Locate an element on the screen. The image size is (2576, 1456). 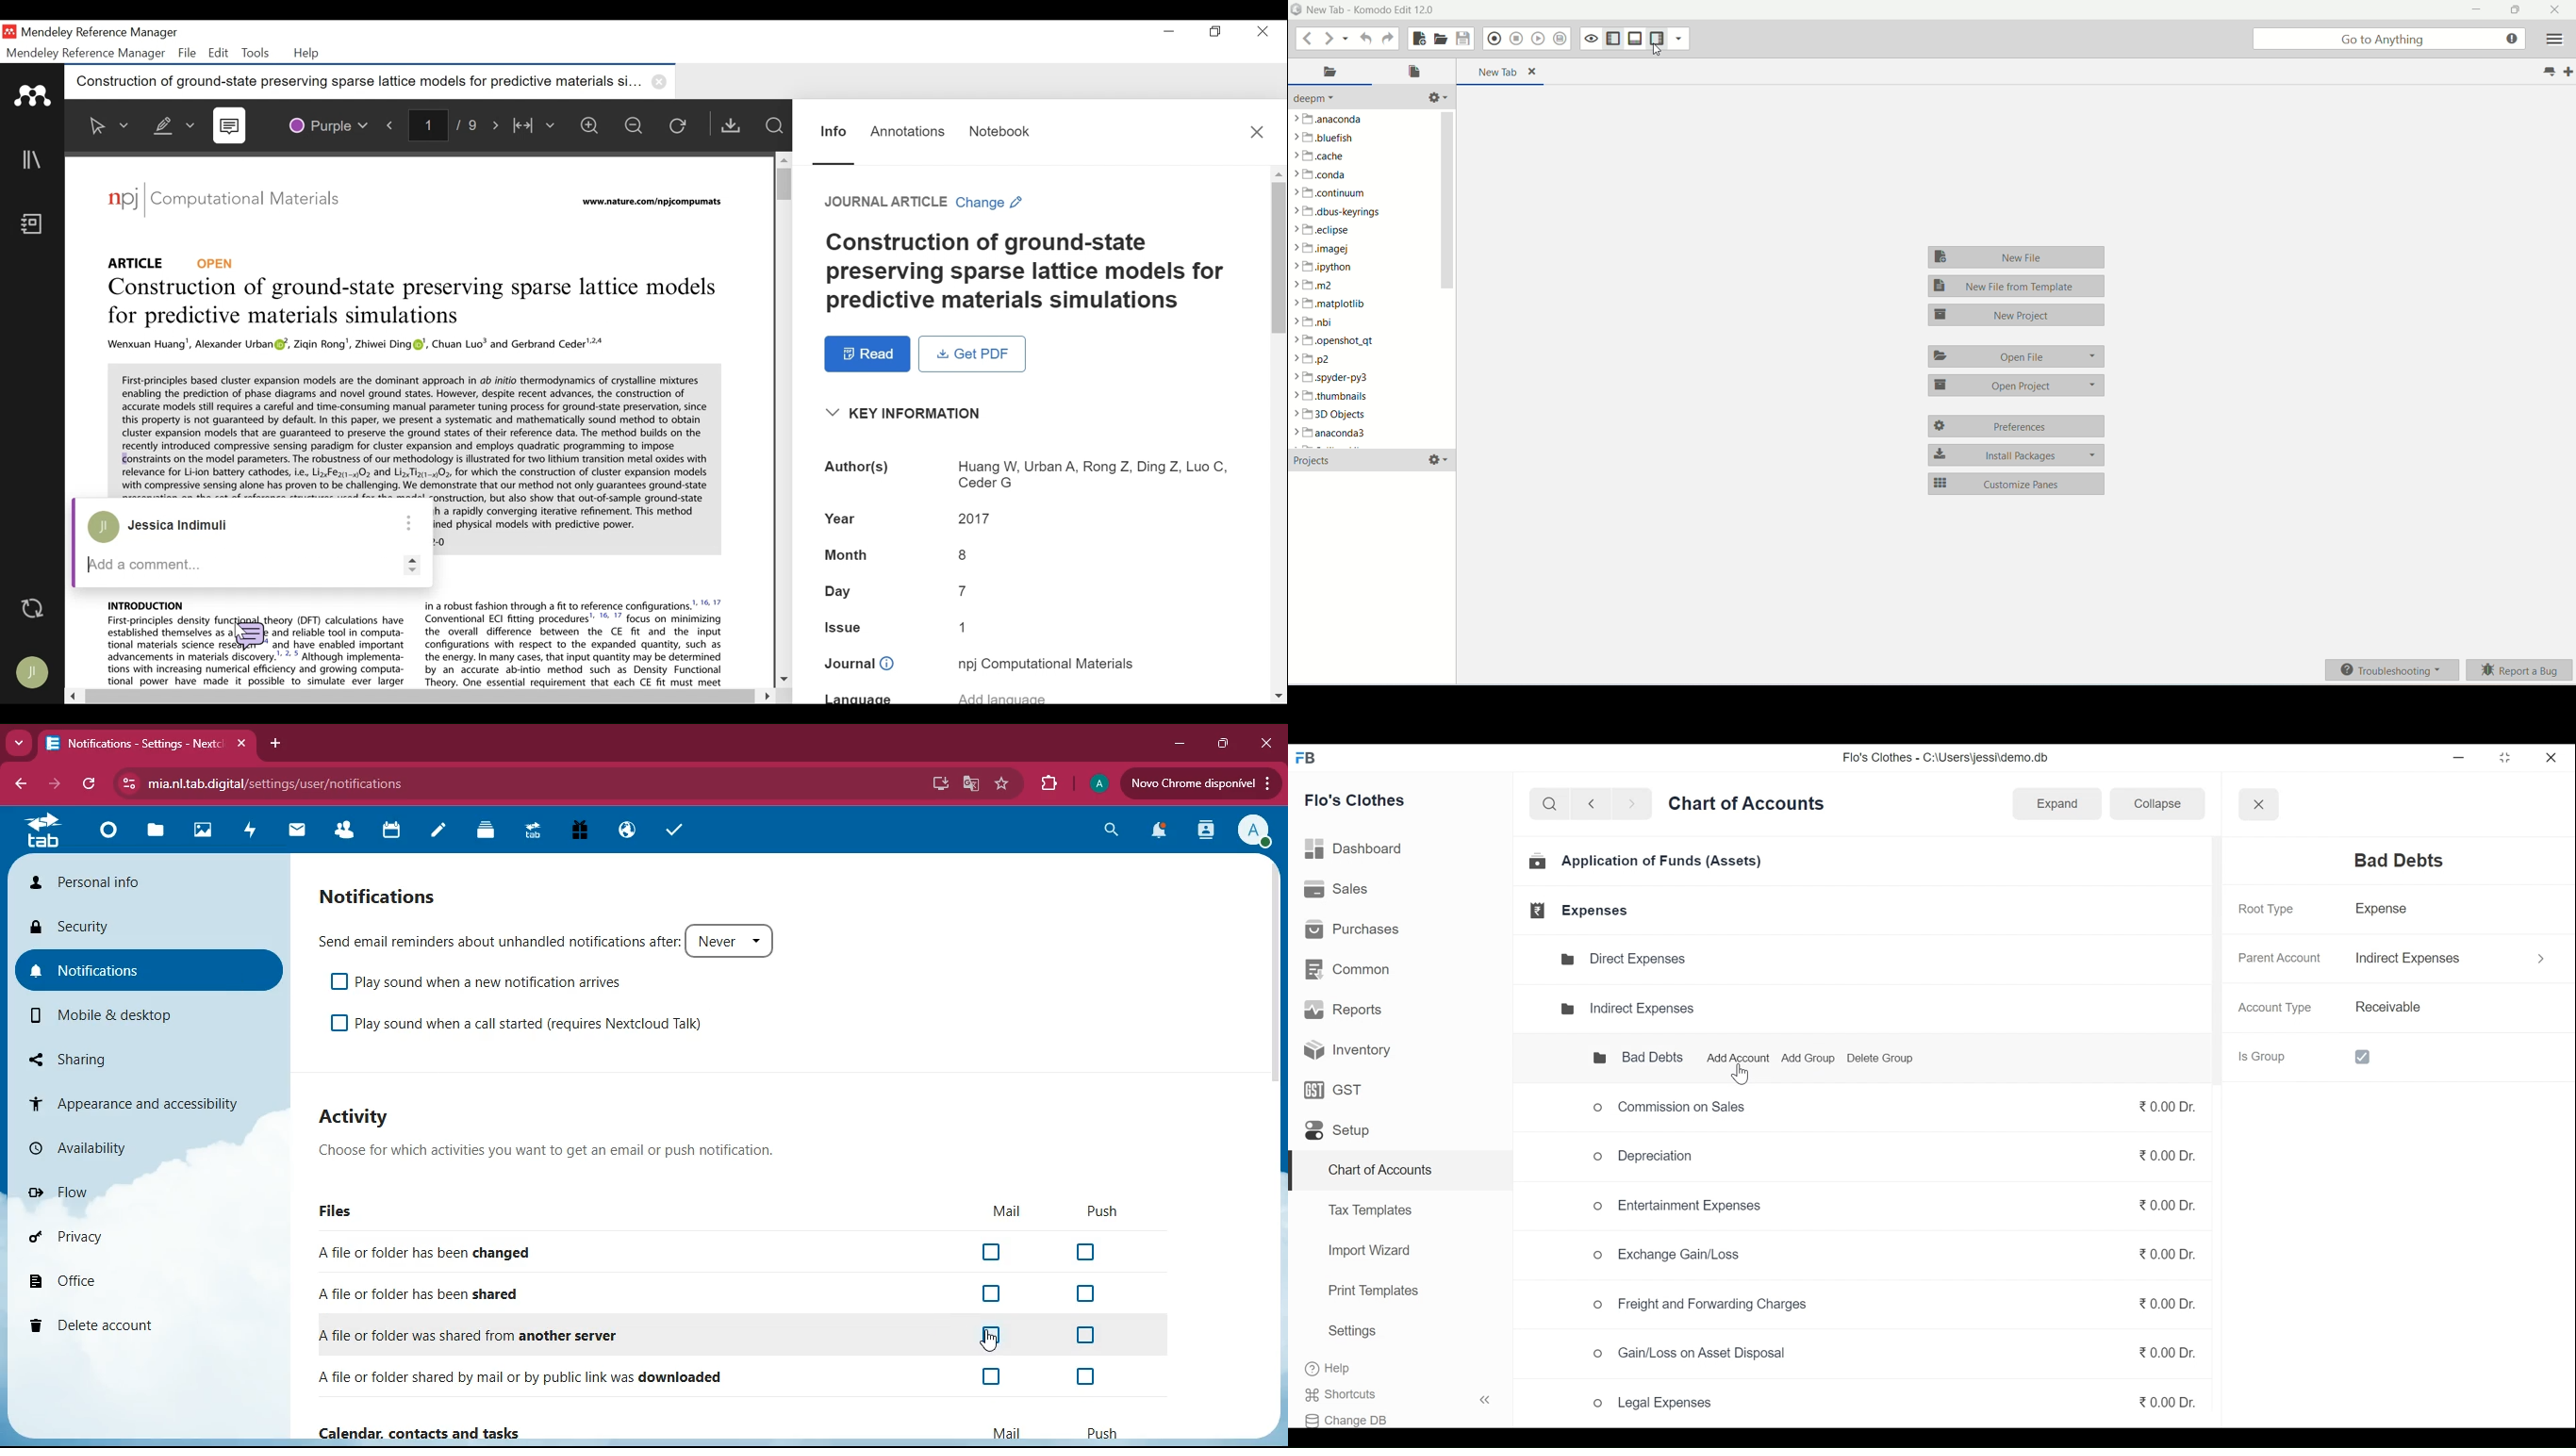
Purchases is located at coordinates (1356, 931).